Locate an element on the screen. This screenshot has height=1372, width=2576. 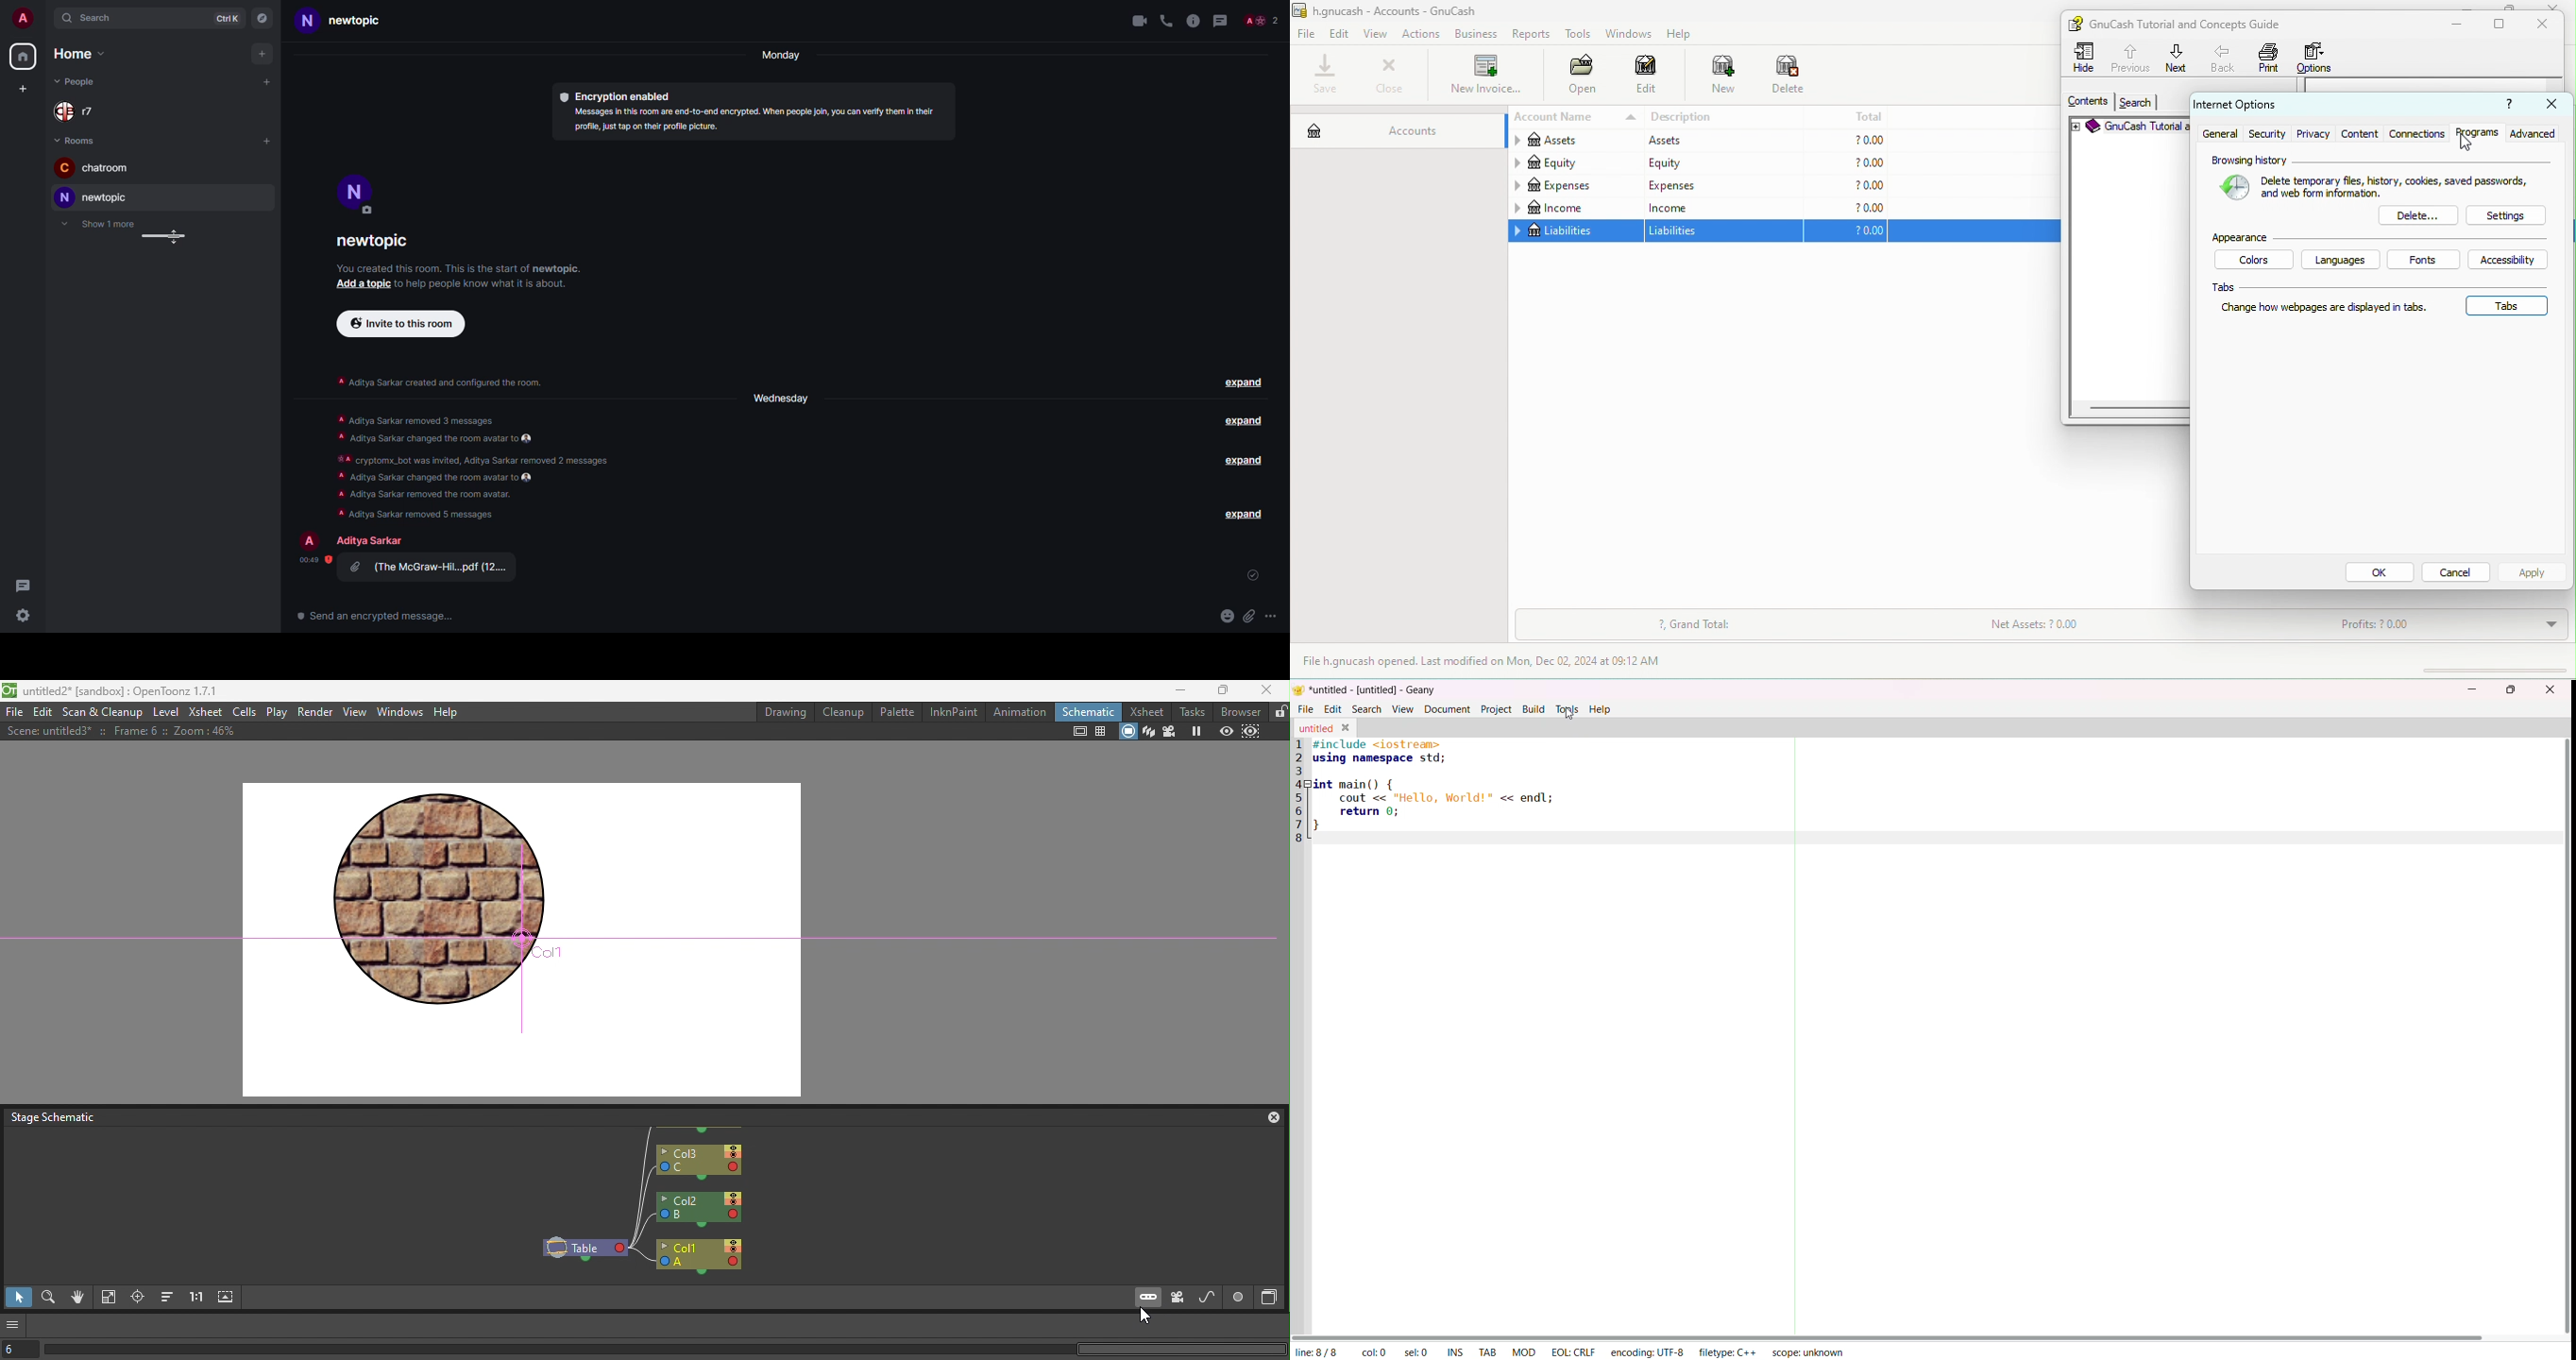
Minimize is located at coordinates (1173, 690).